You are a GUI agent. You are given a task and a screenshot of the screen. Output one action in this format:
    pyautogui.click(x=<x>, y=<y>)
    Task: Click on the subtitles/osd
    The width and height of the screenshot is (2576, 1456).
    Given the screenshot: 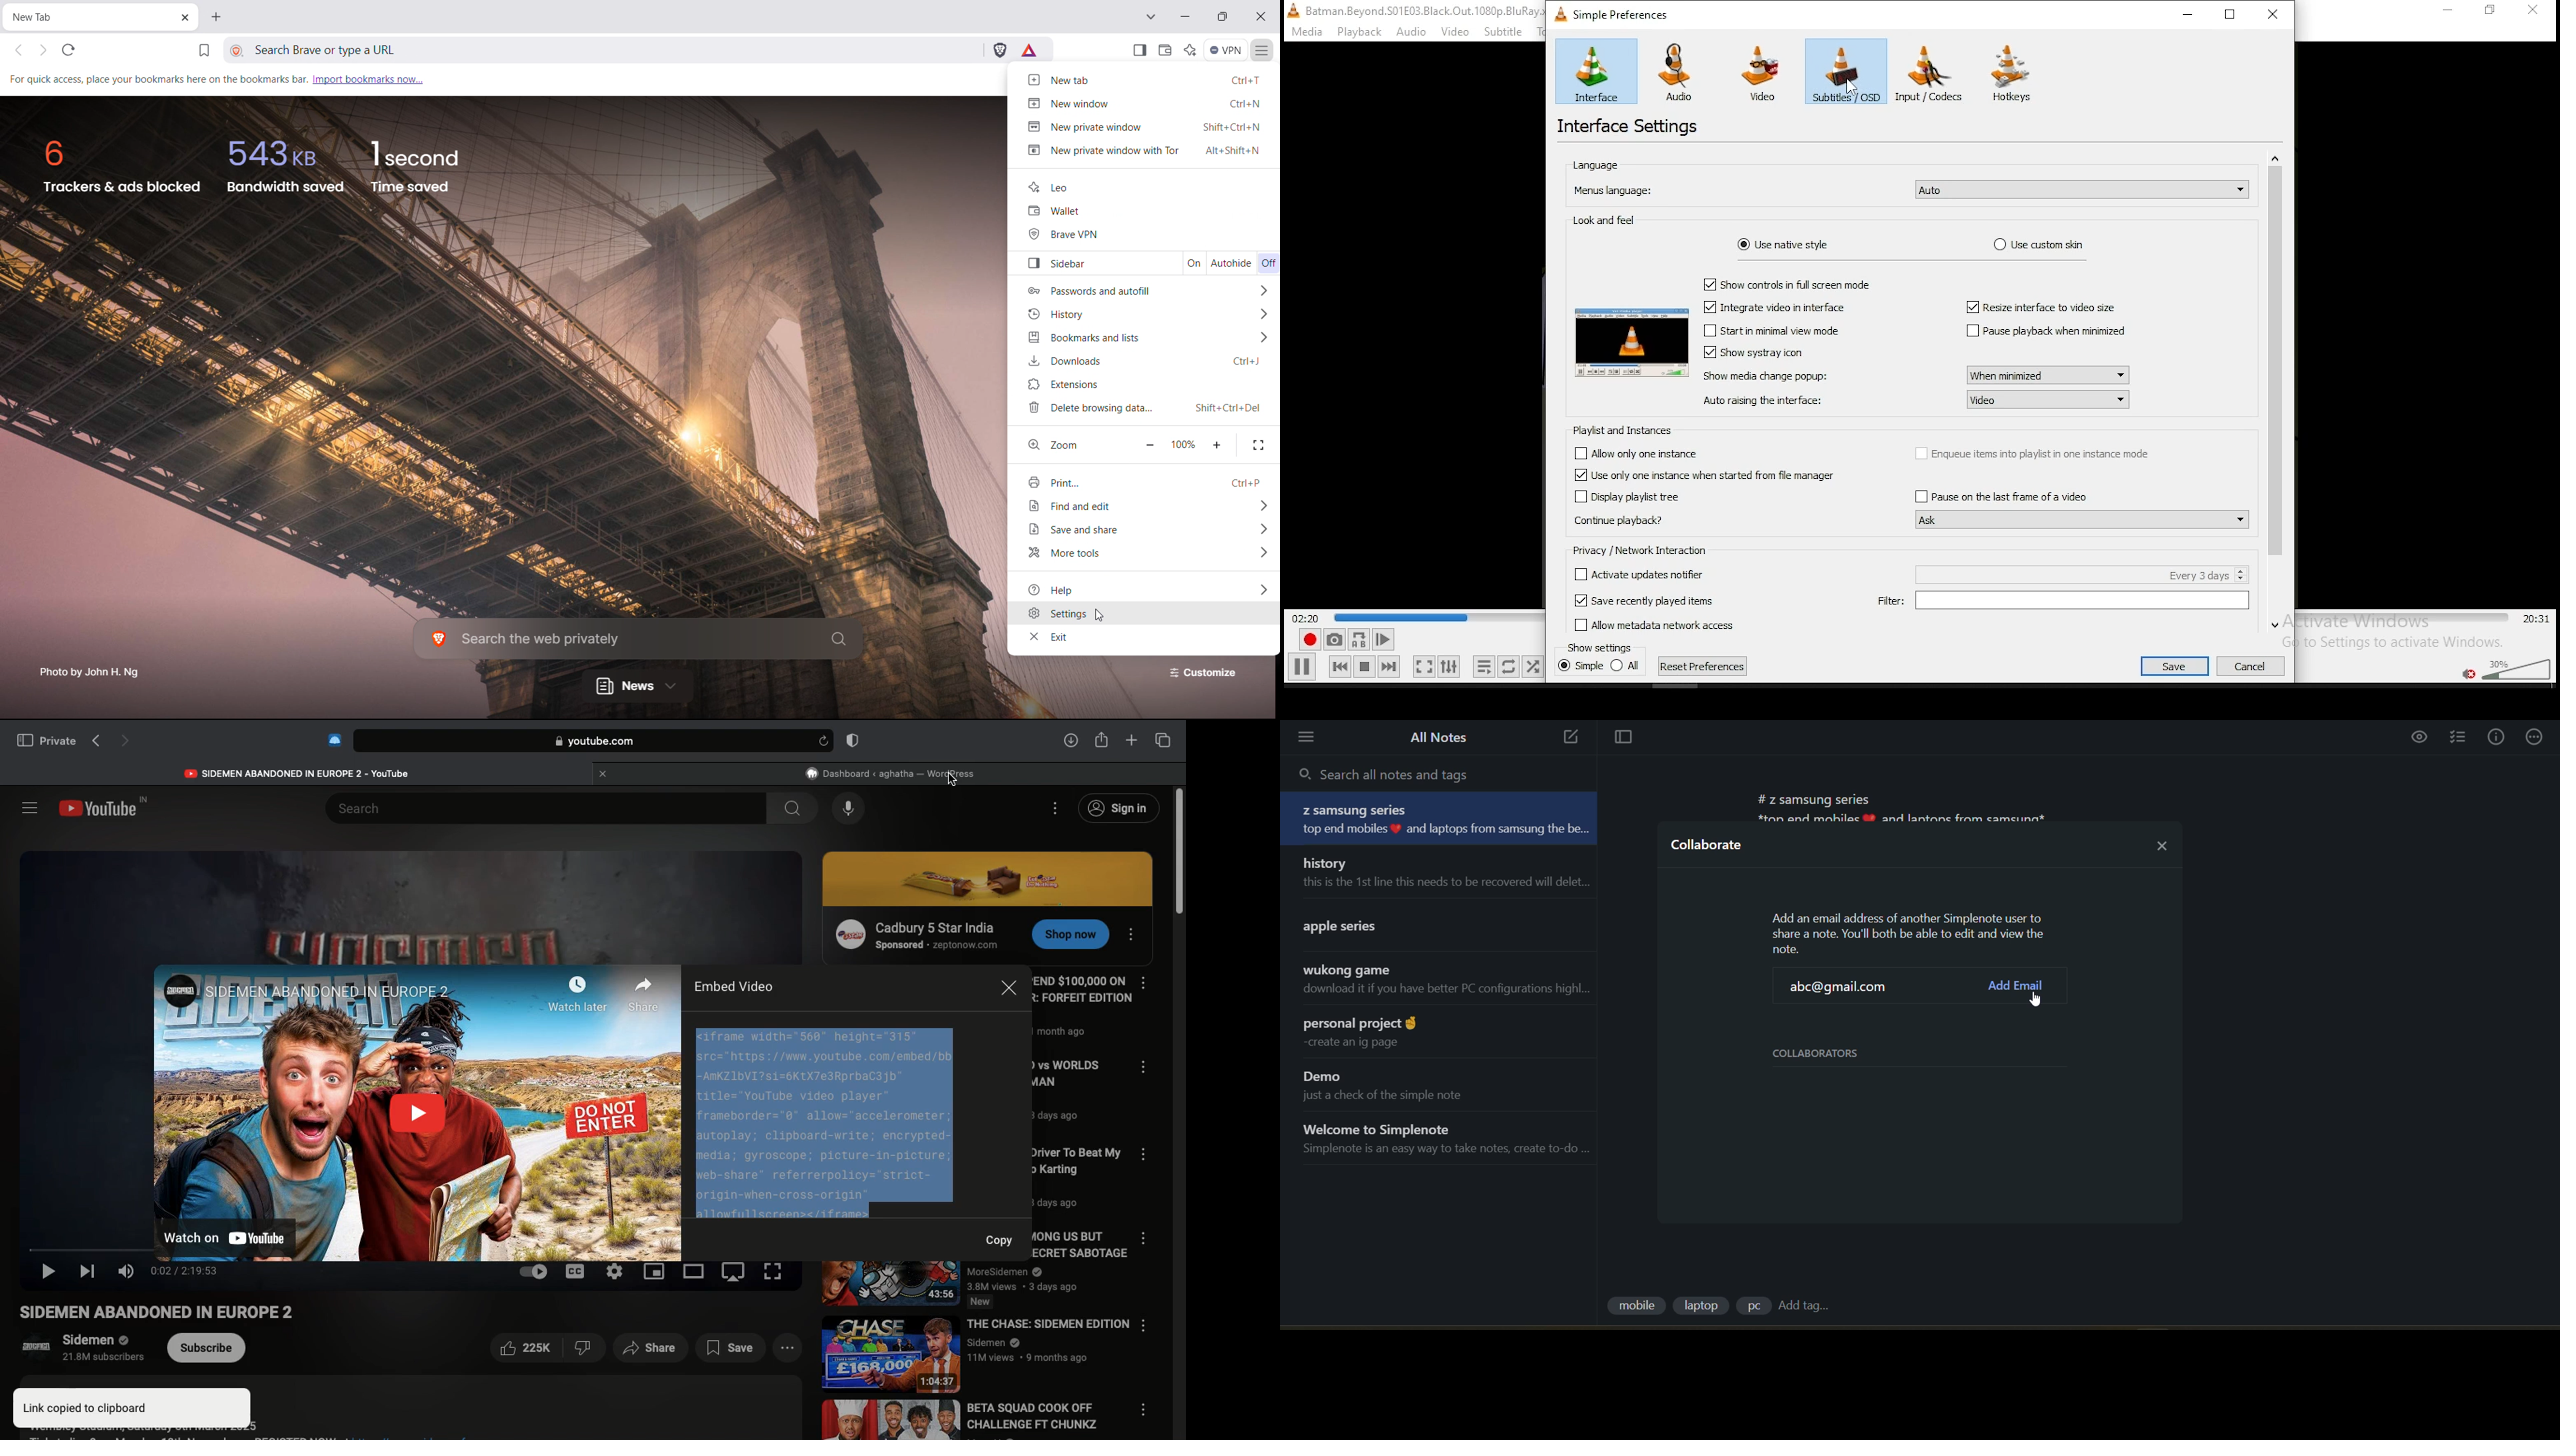 What is the action you would take?
    pyautogui.click(x=1846, y=71)
    